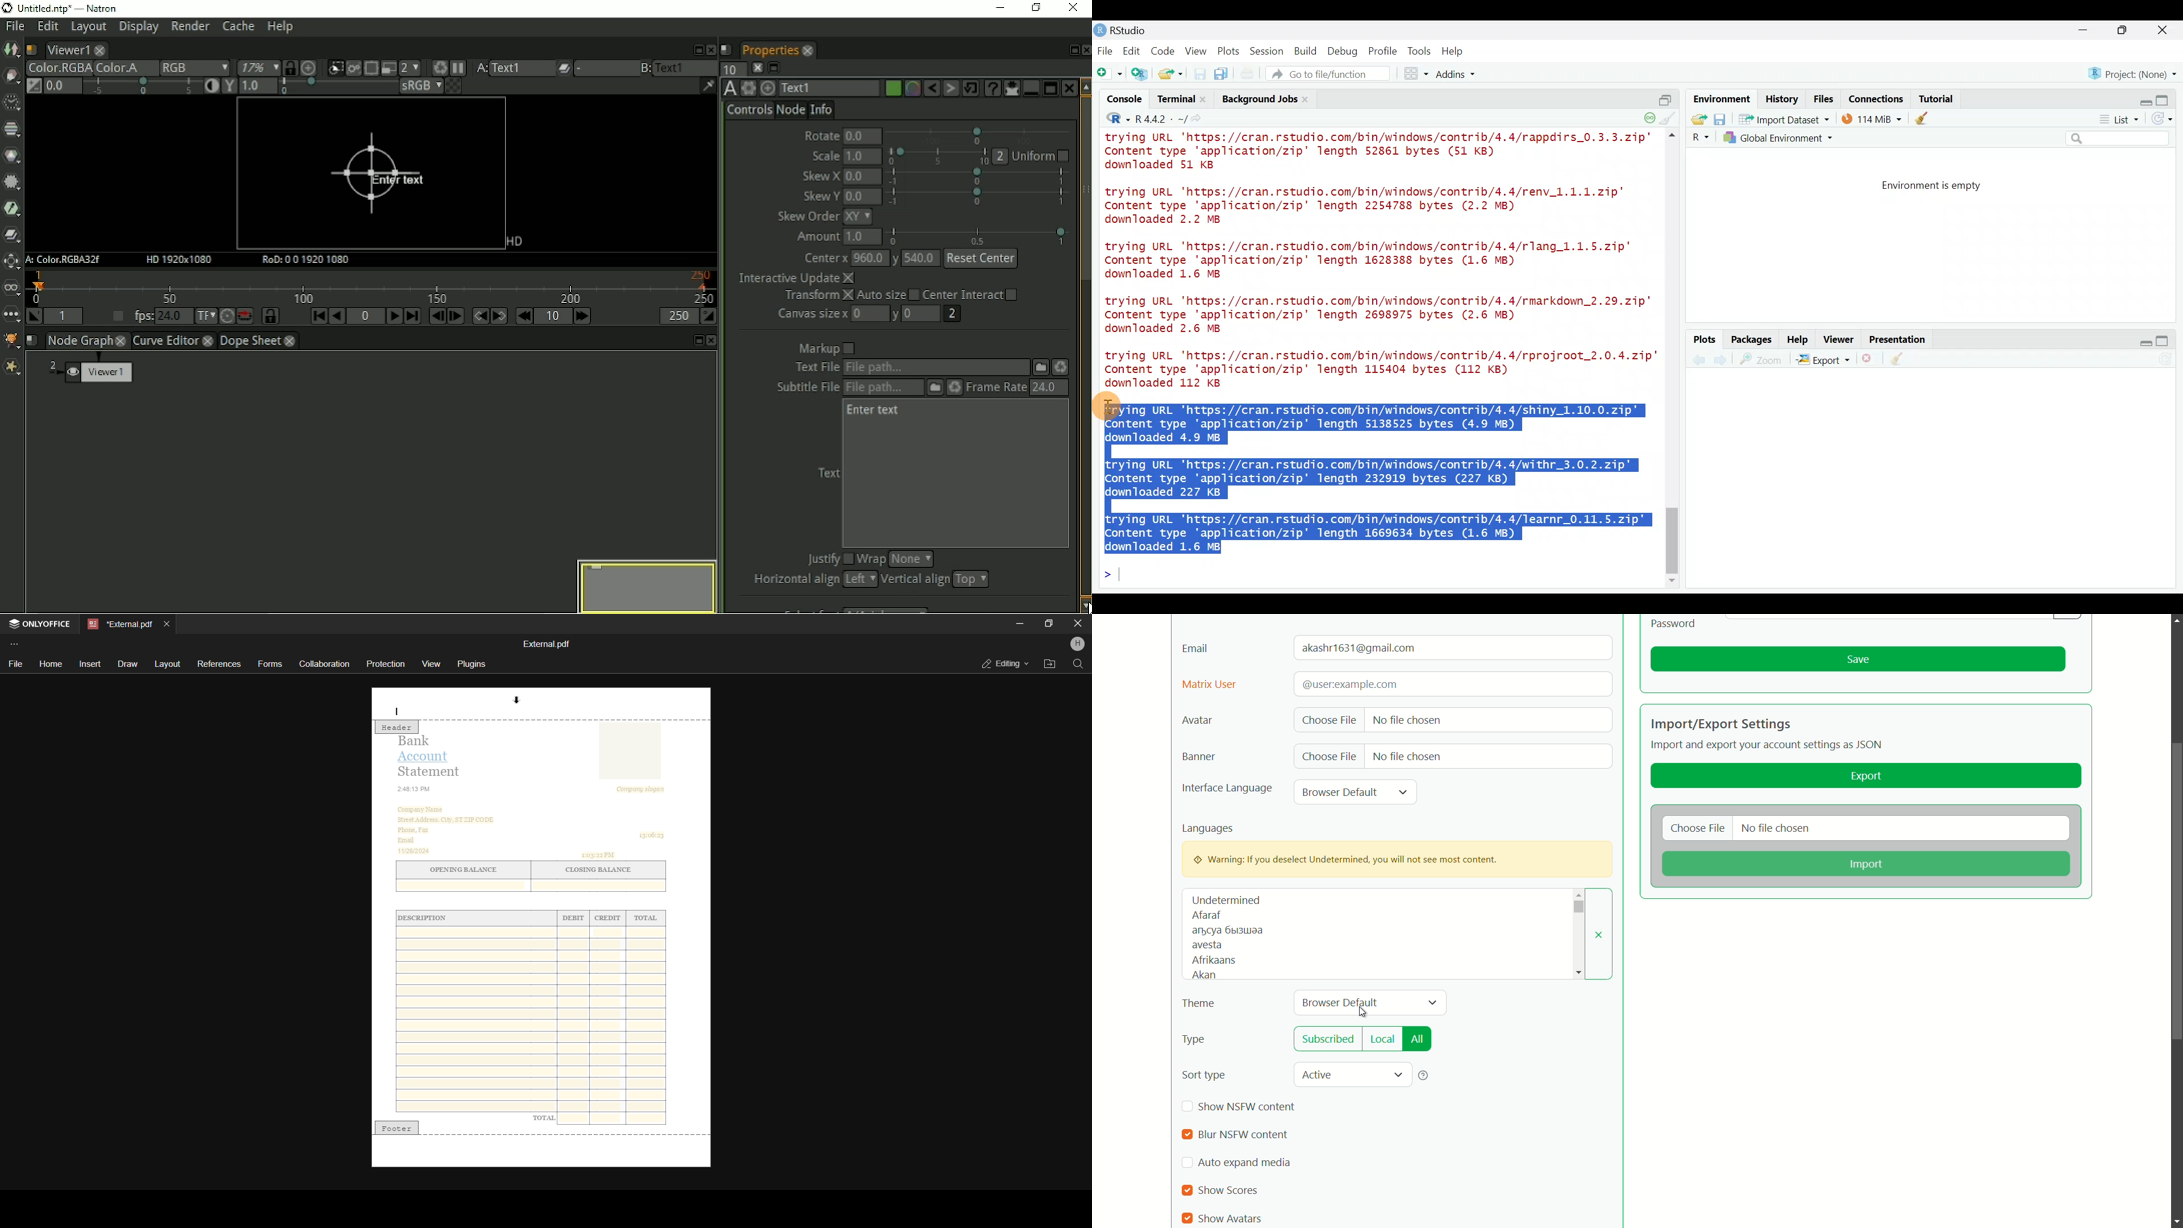  What do you see at coordinates (1799, 338) in the screenshot?
I see `Help` at bounding box center [1799, 338].